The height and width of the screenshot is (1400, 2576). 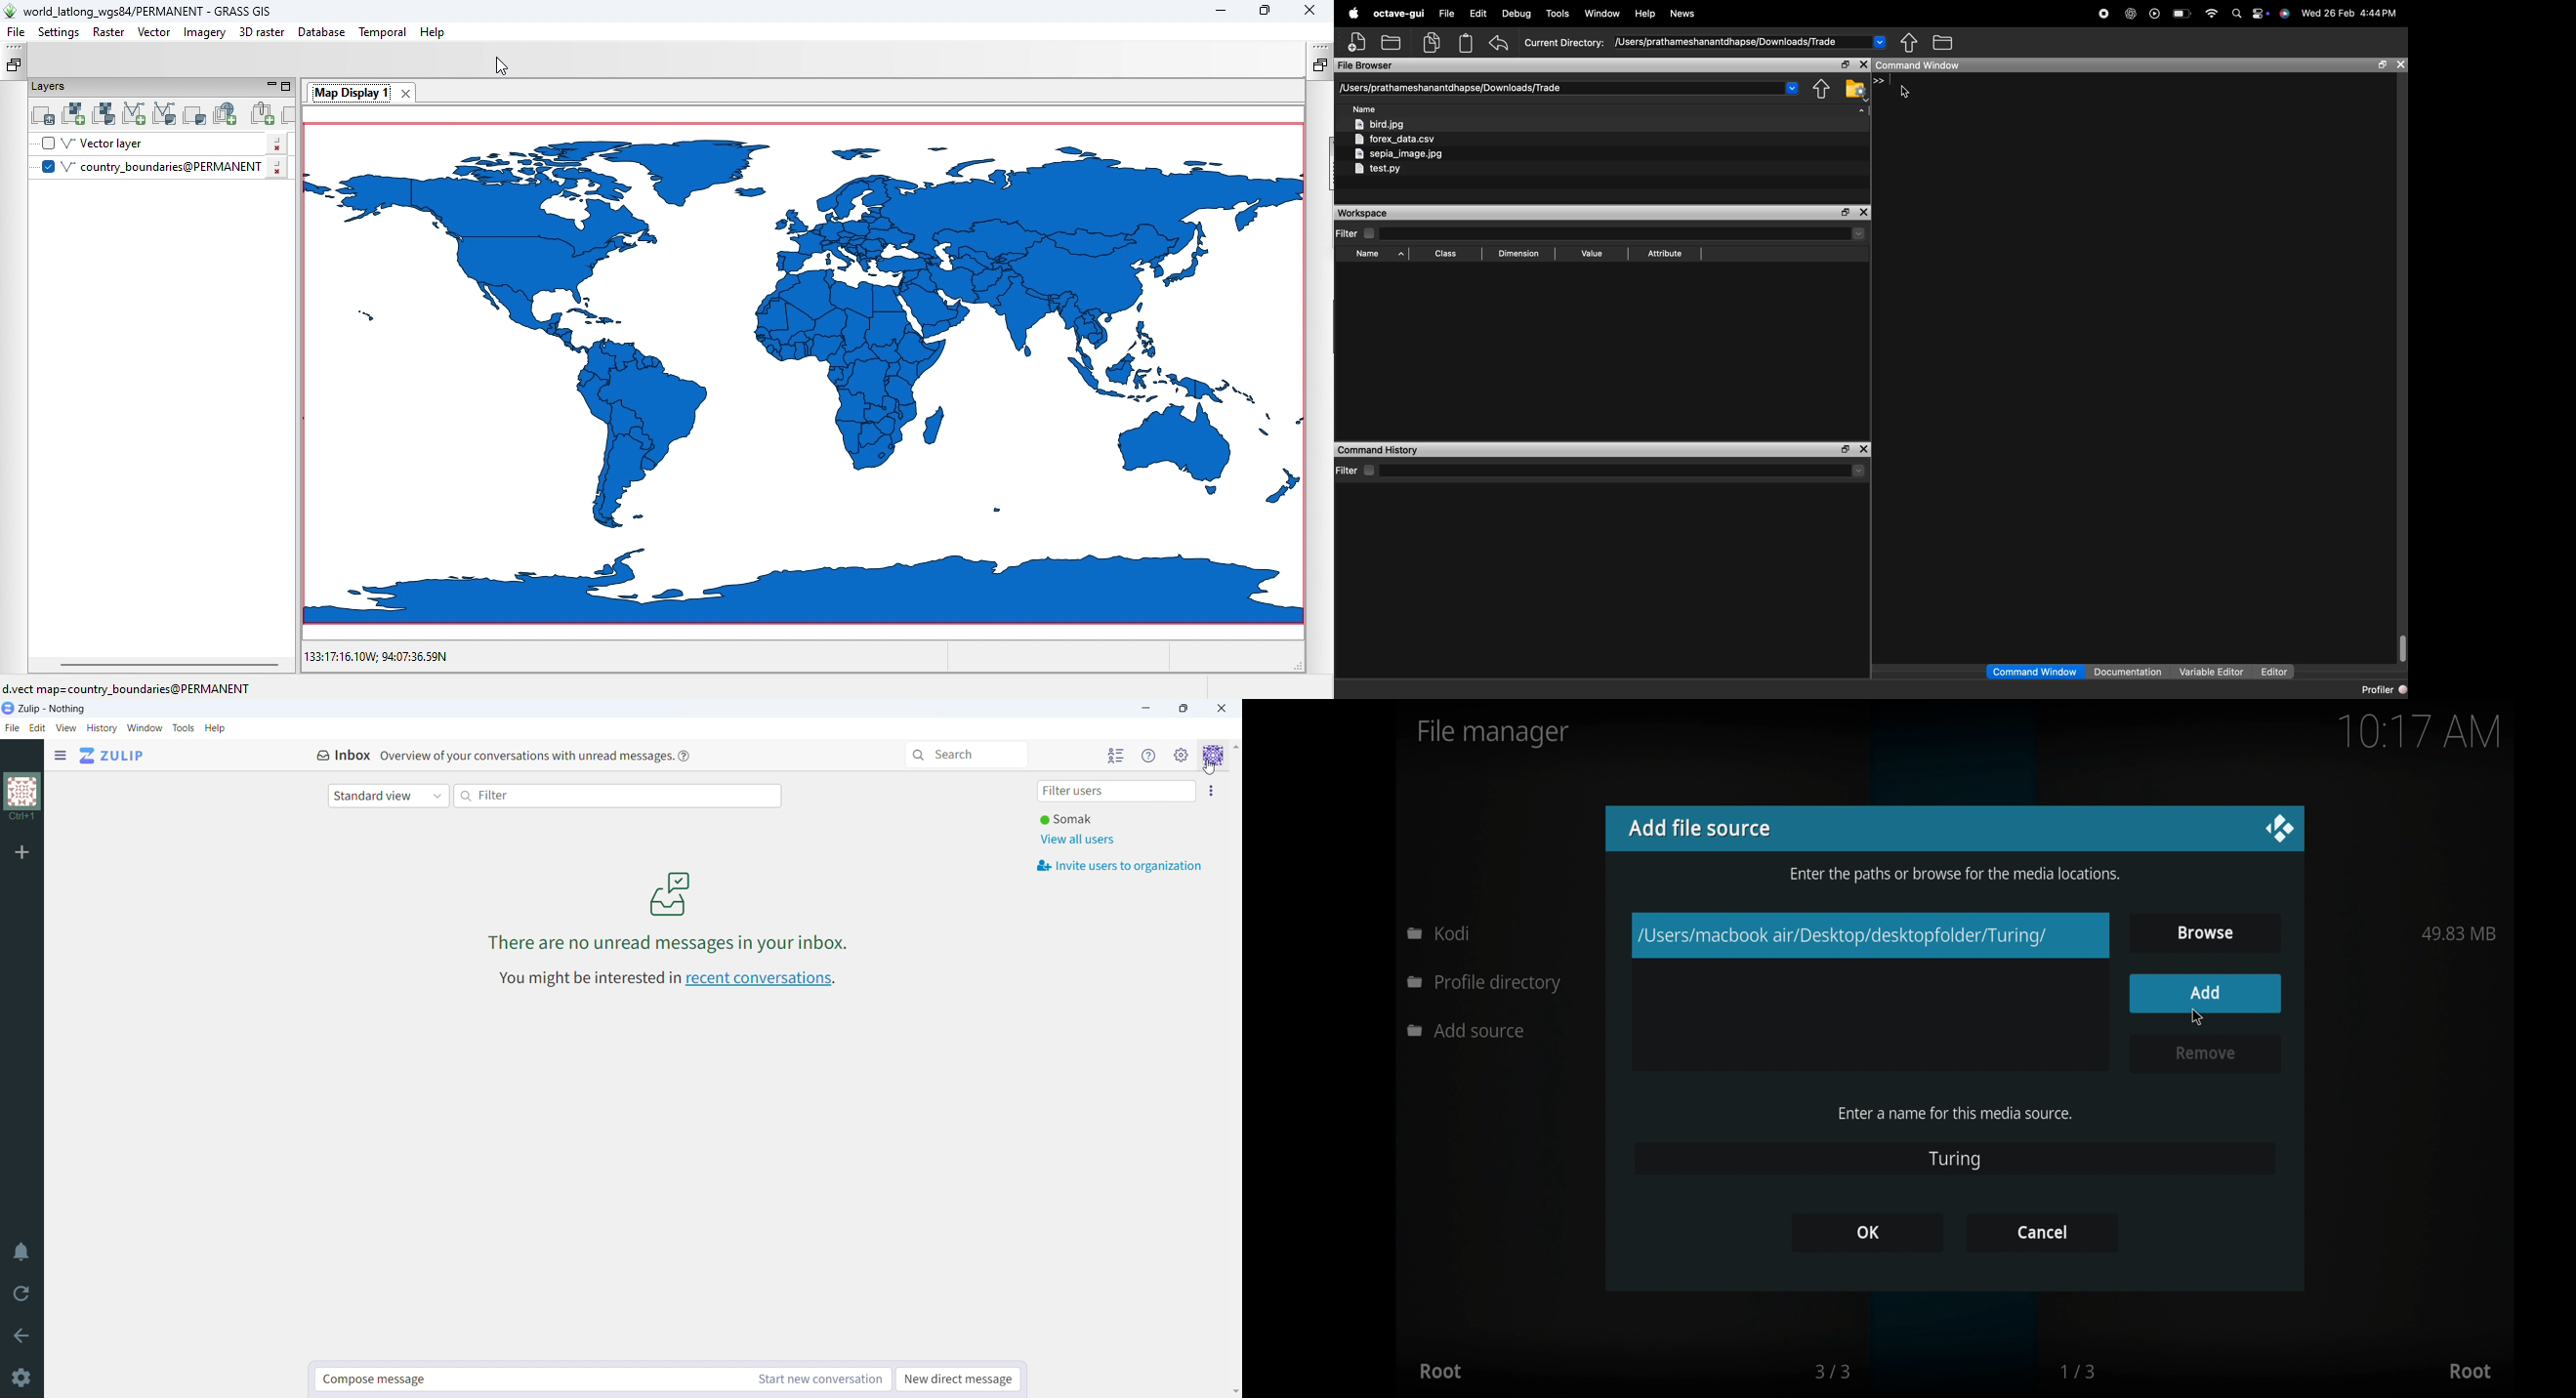 What do you see at coordinates (2205, 1052) in the screenshot?
I see `remove` at bounding box center [2205, 1052].